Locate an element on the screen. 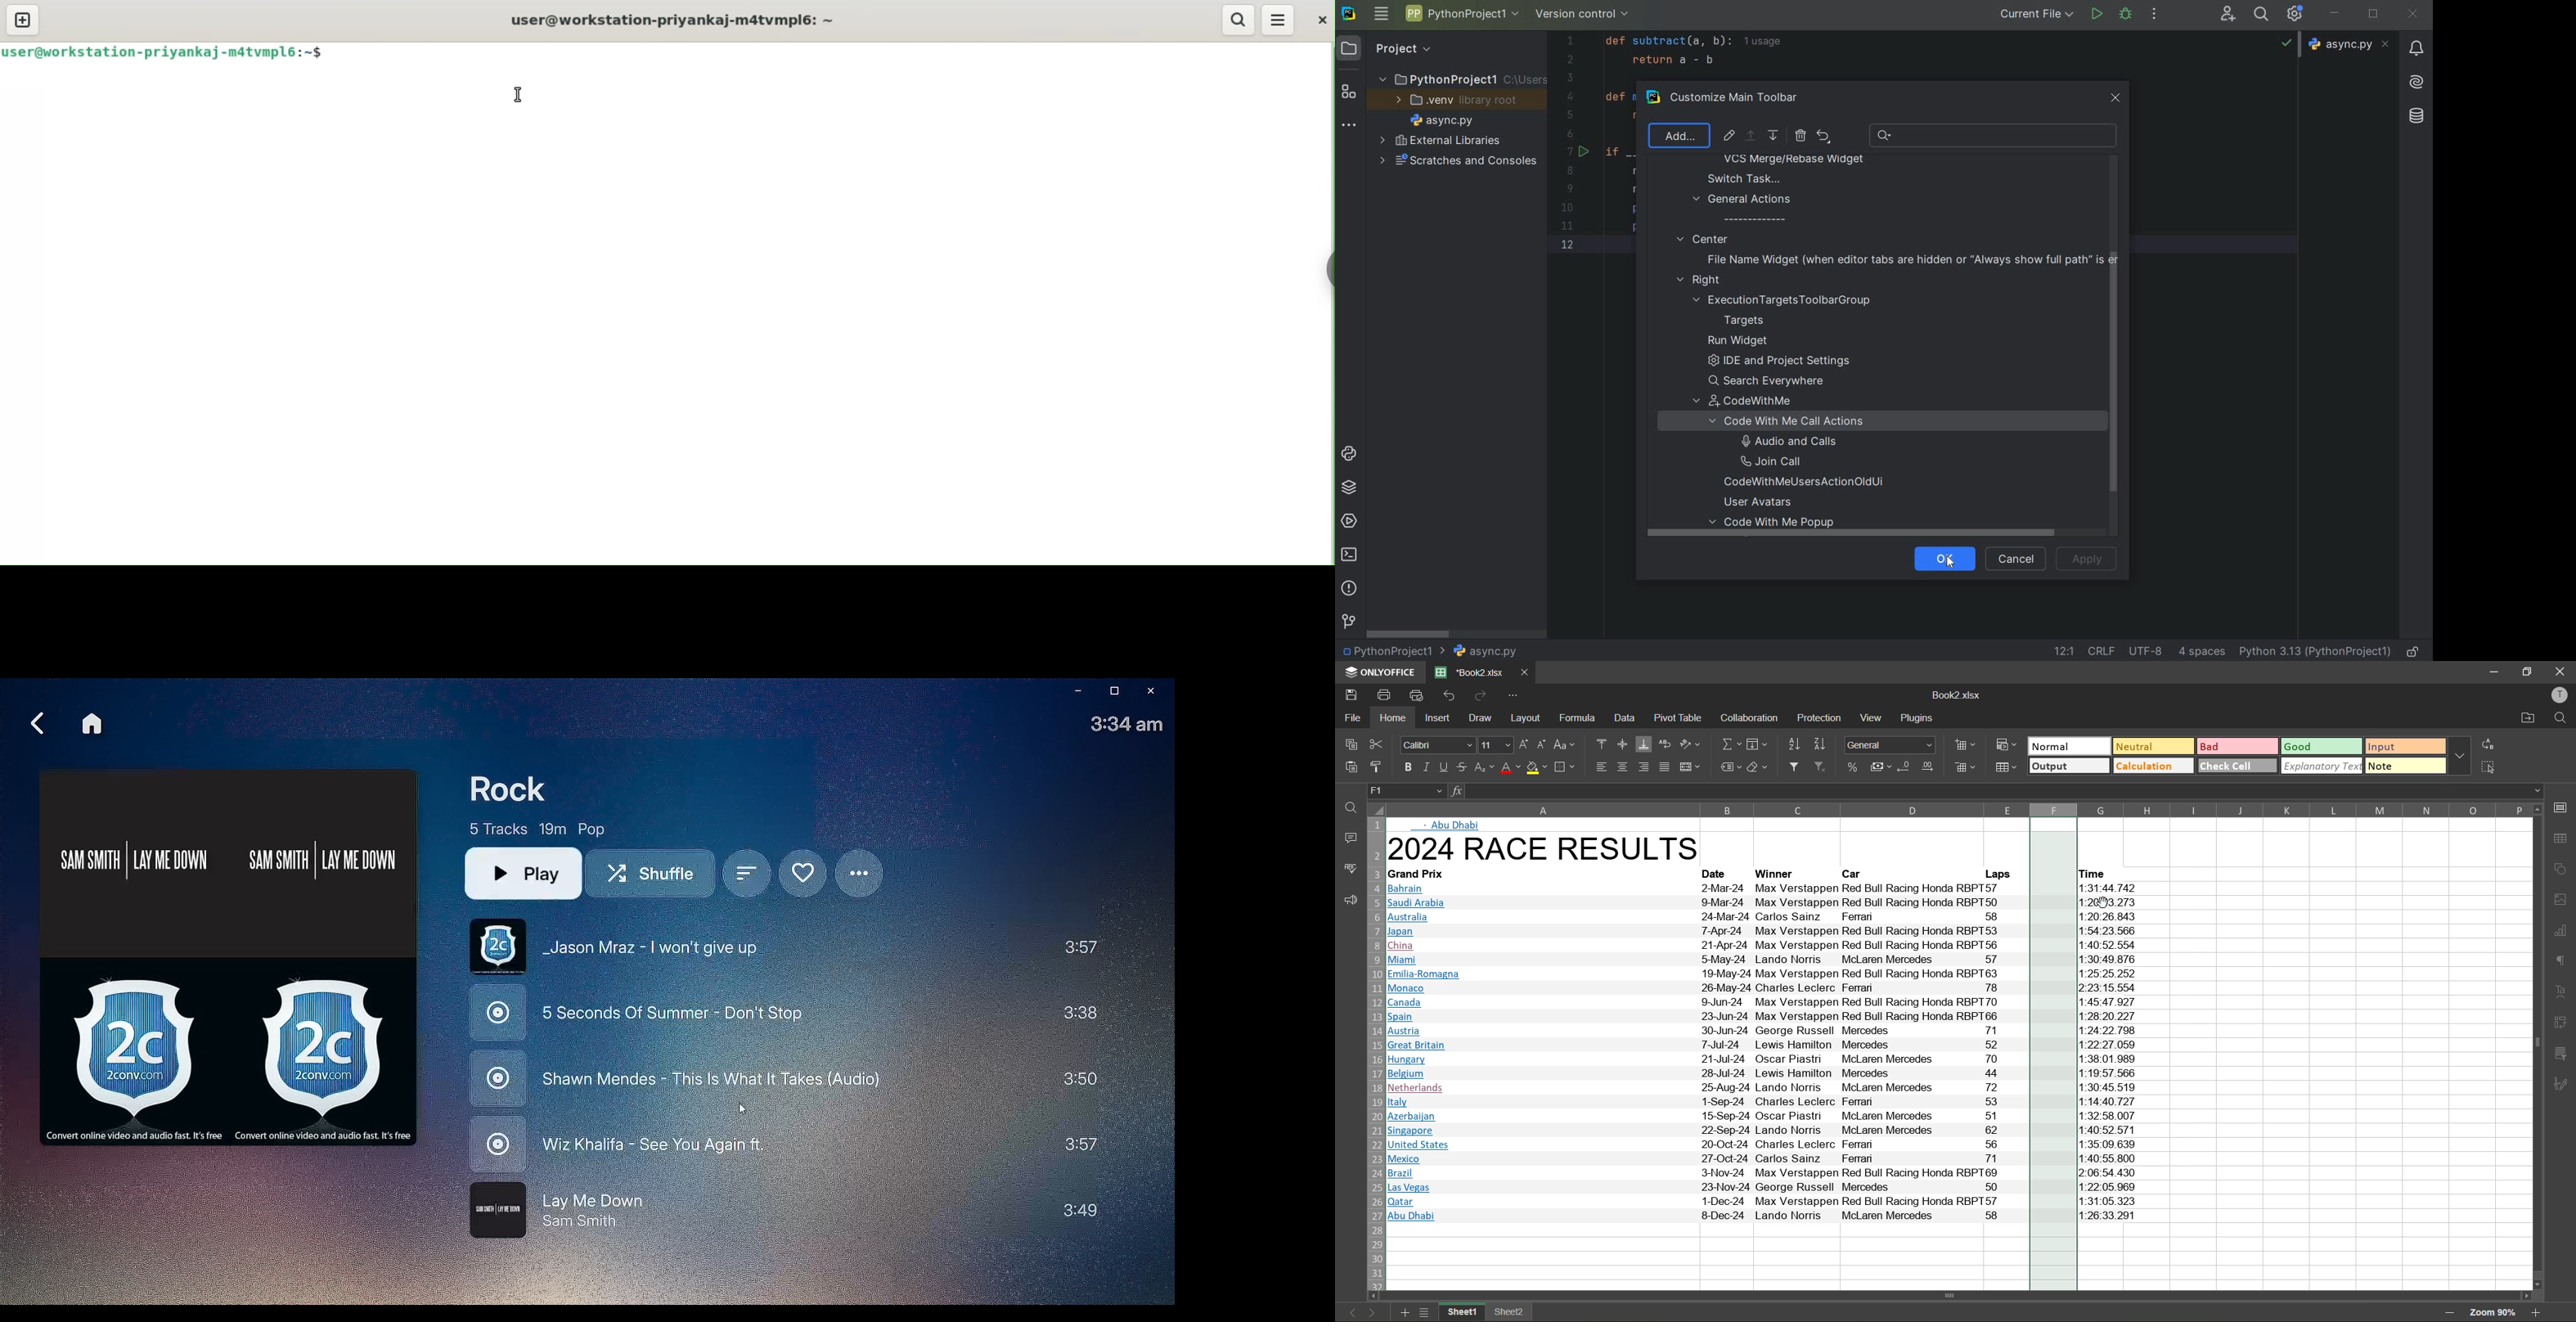 Image resolution: width=2576 pixels, height=1344 pixels. quick print is located at coordinates (1419, 697).